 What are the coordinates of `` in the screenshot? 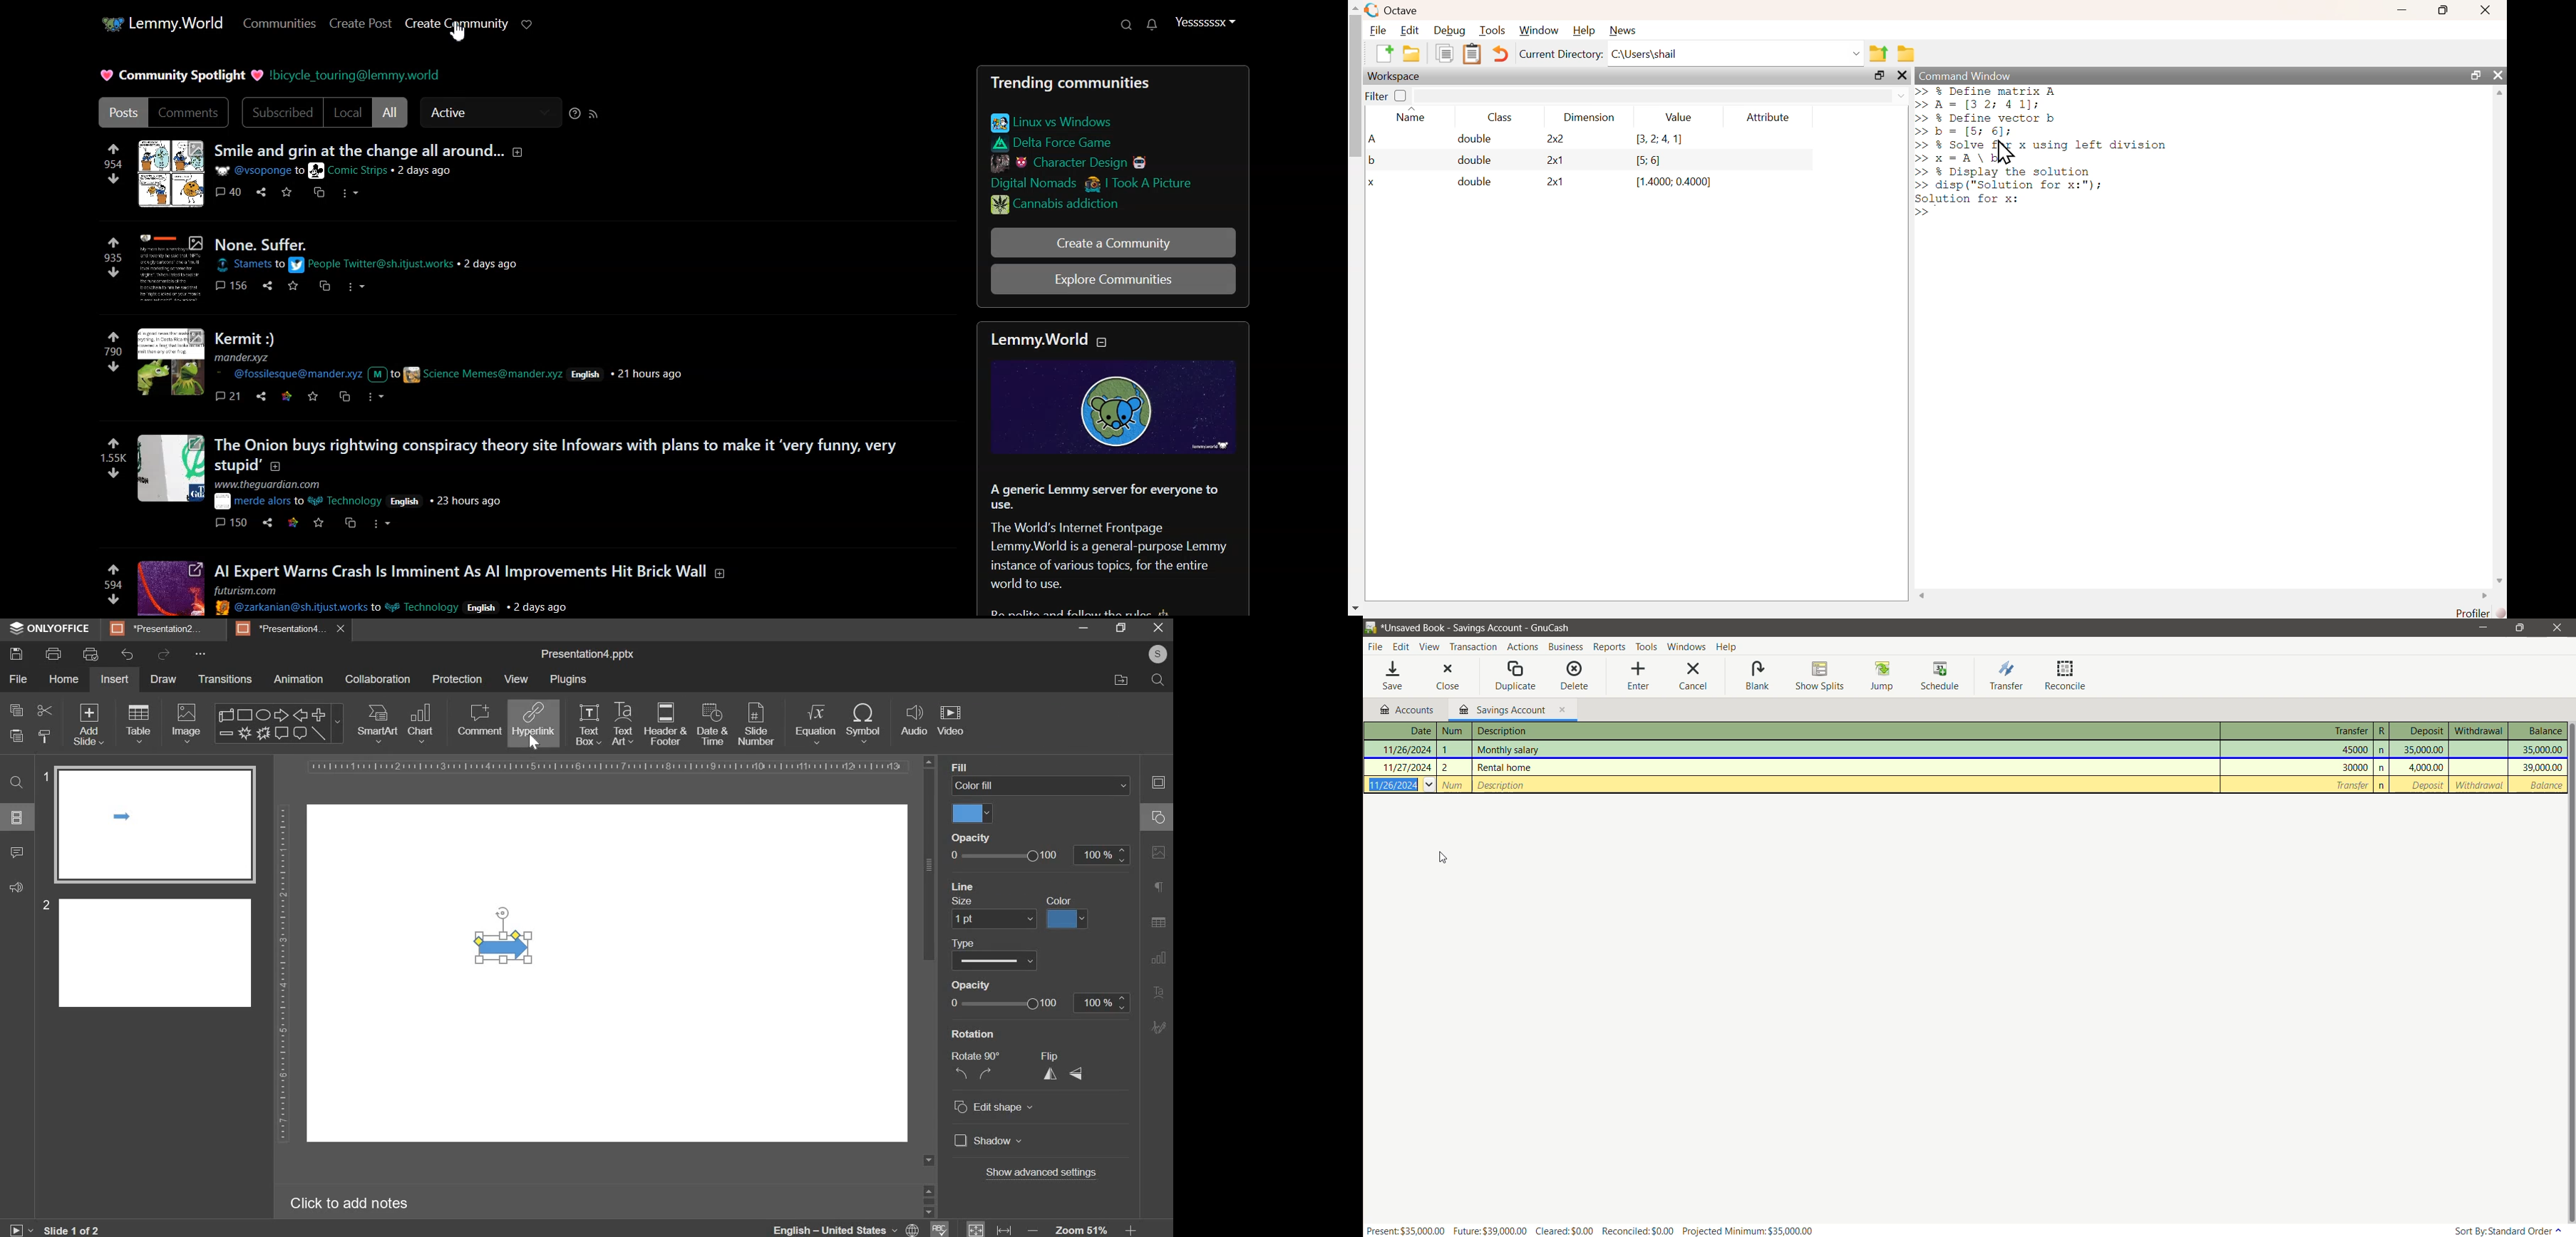 It's located at (999, 987).